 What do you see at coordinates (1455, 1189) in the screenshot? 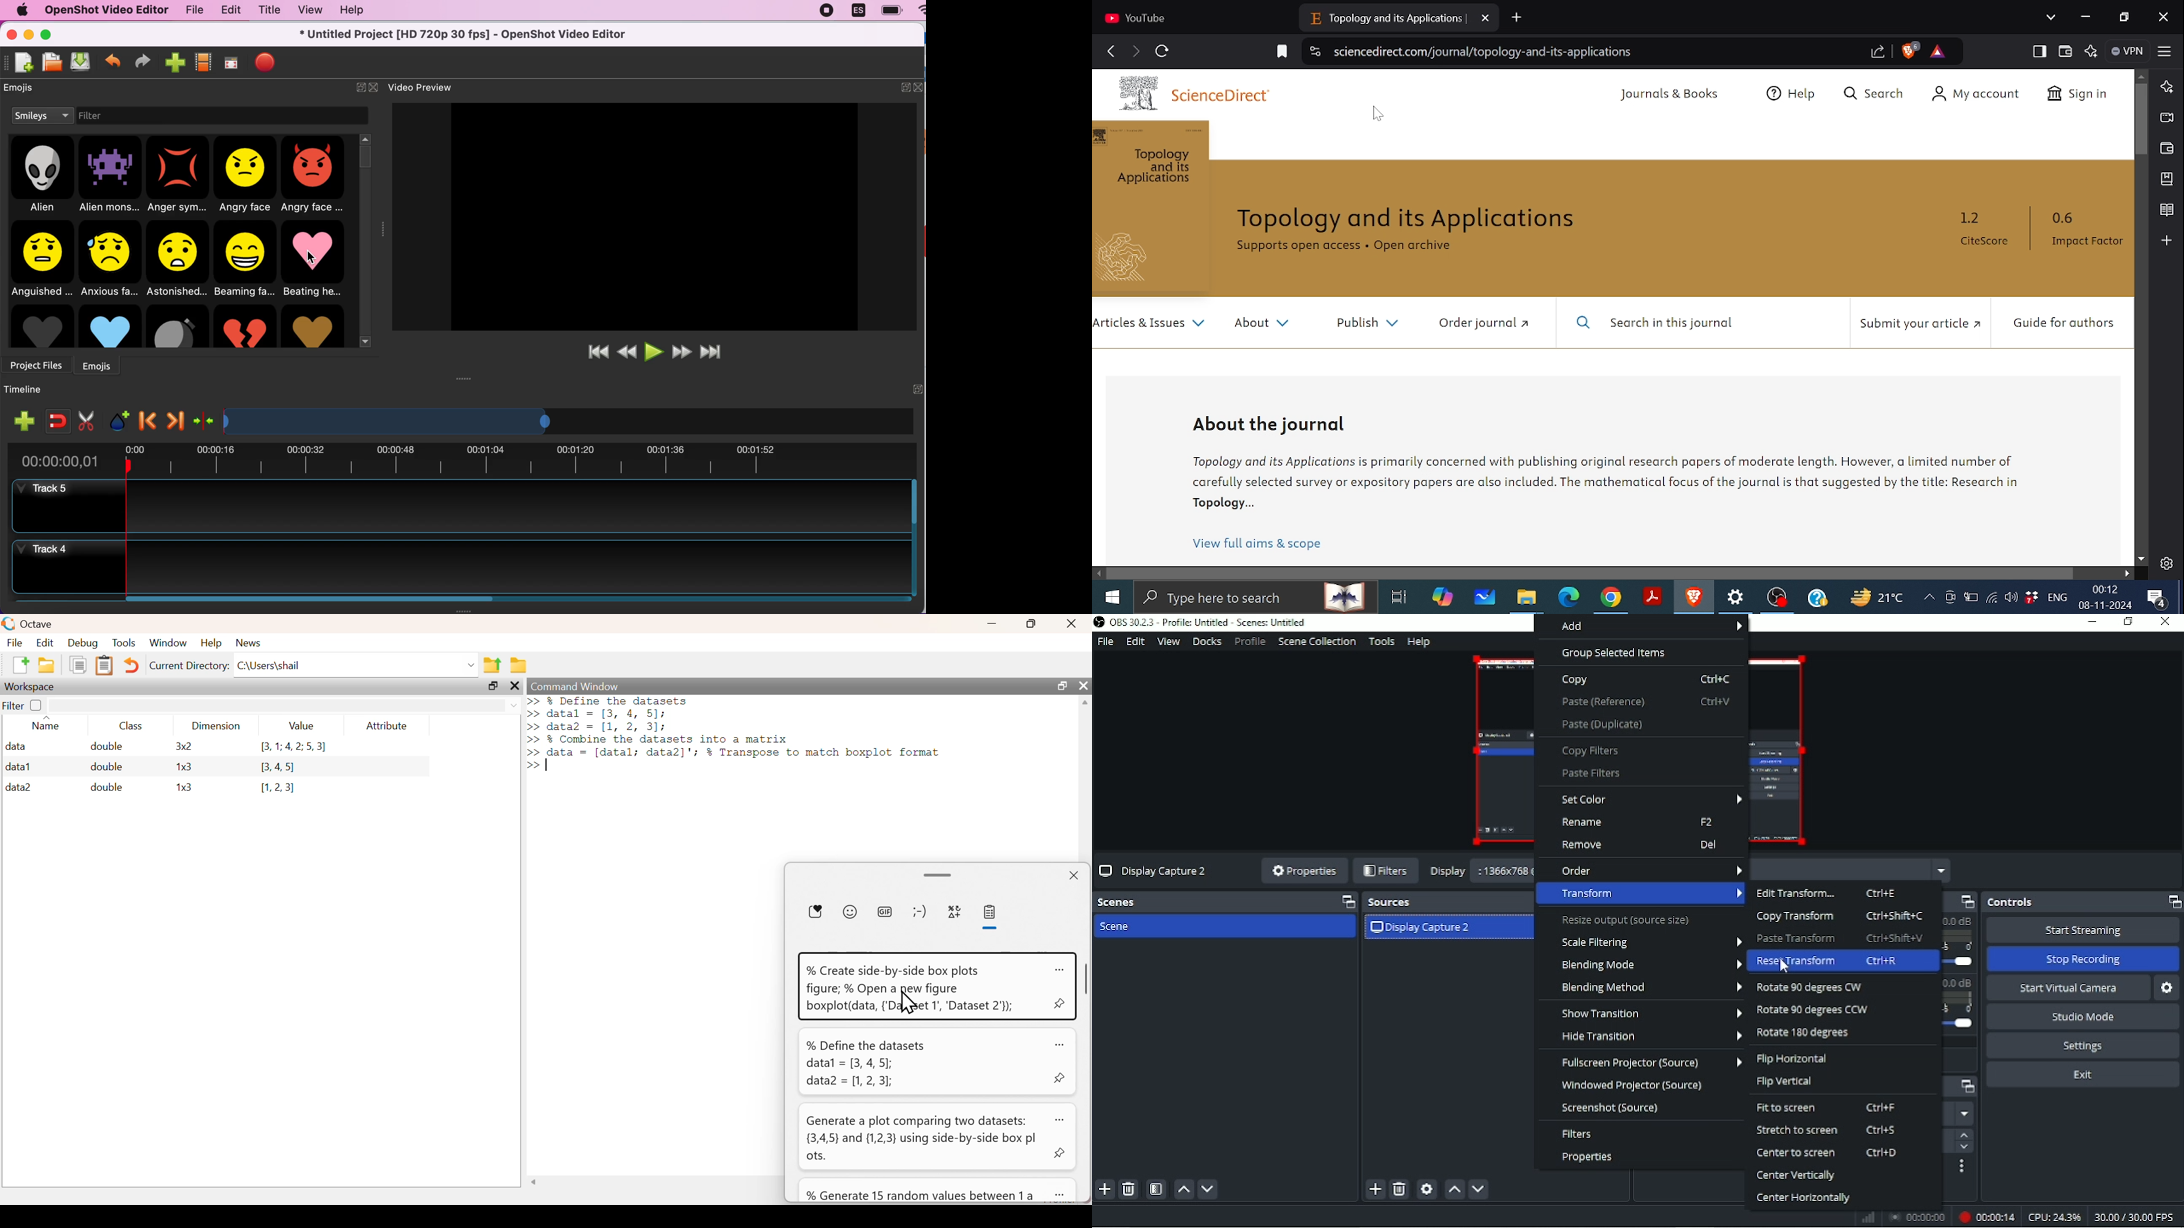
I see `Move source(s) up` at bounding box center [1455, 1189].